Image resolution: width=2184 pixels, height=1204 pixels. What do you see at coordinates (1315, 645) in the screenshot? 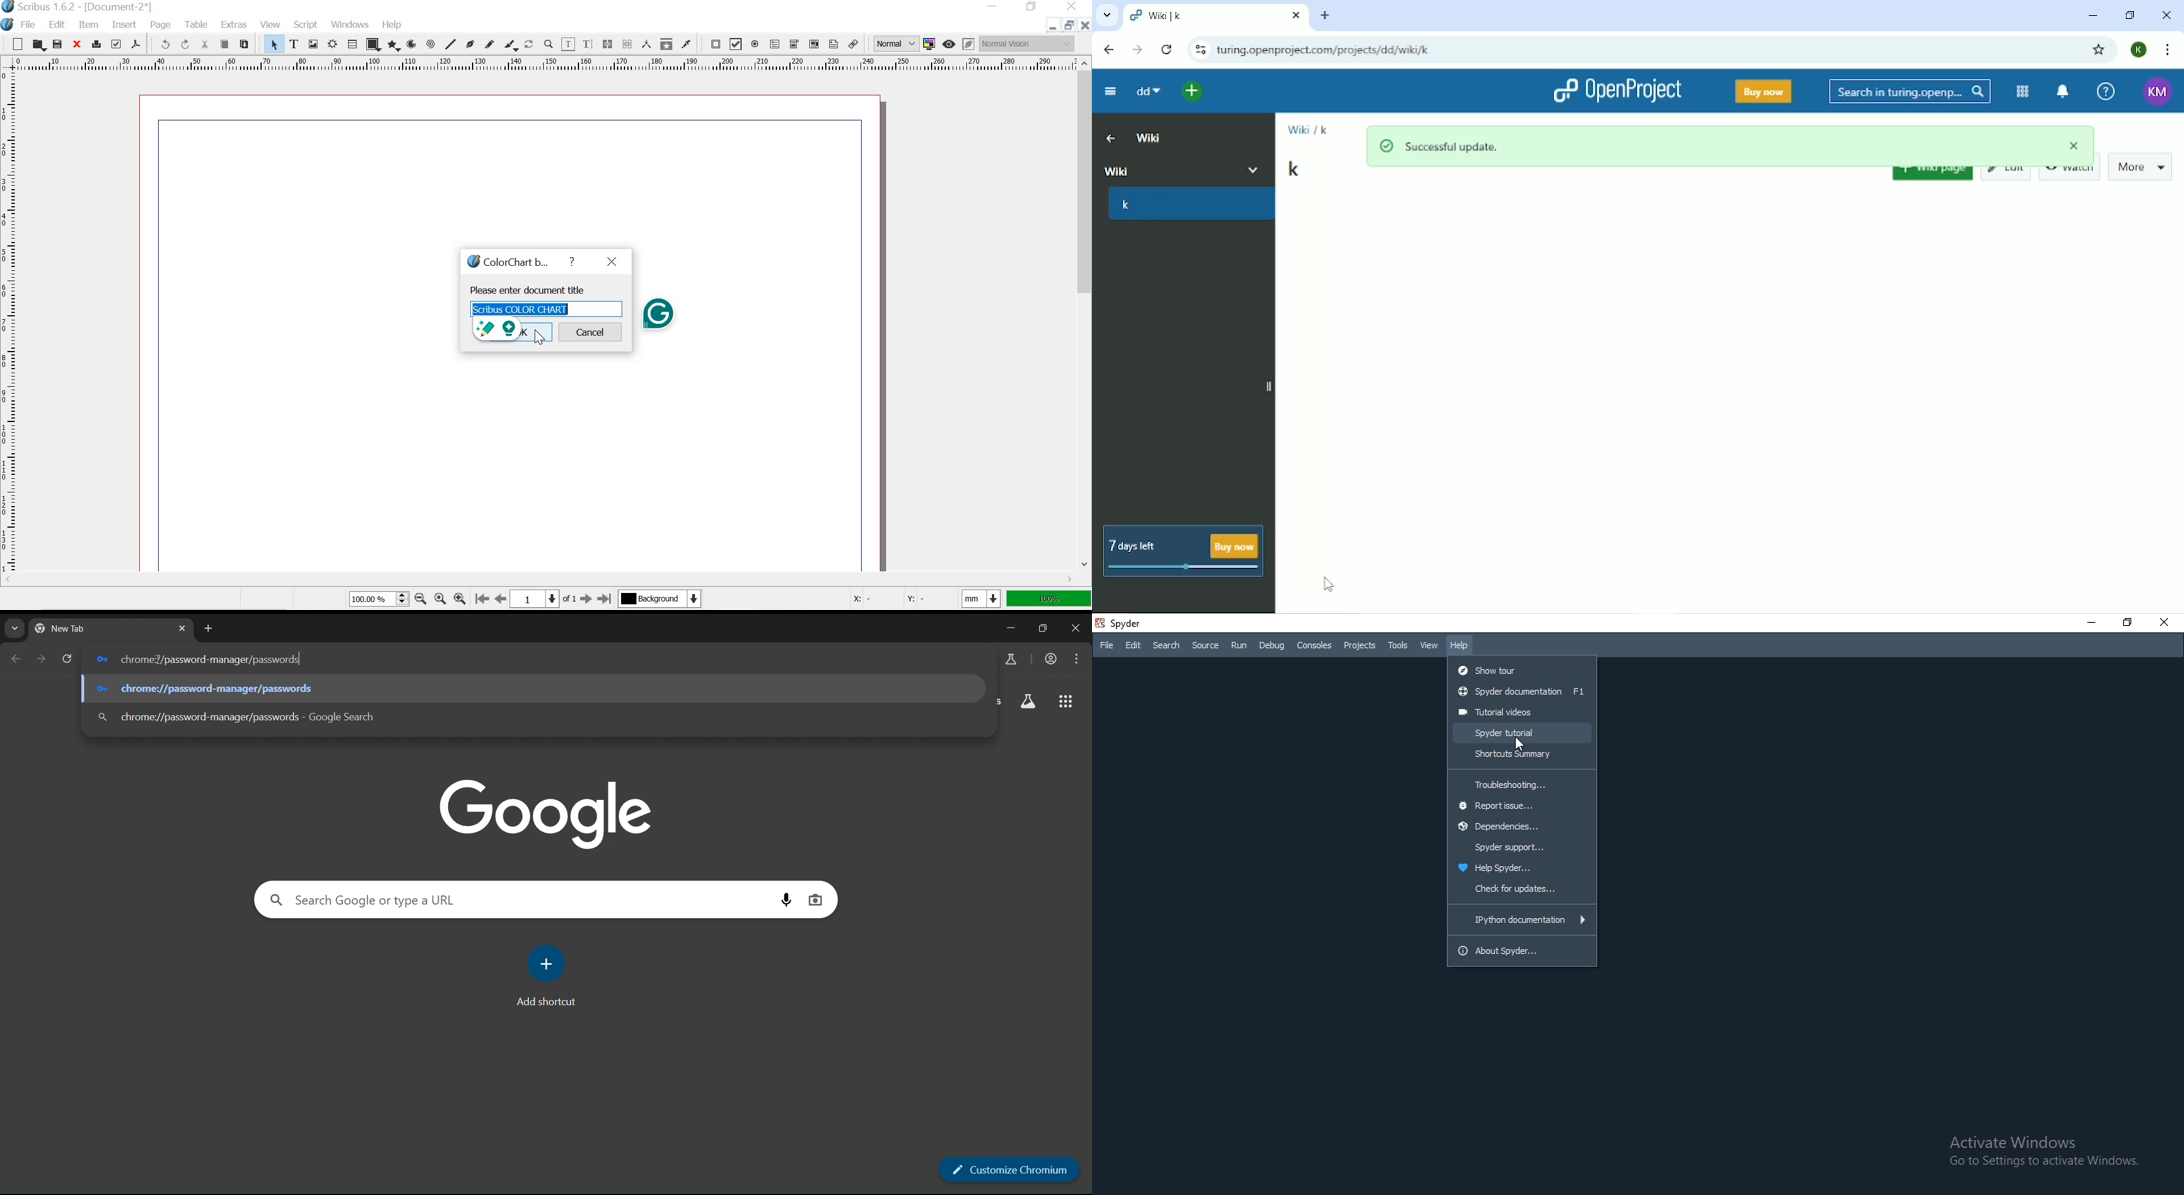
I see `Consoles` at bounding box center [1315, 645].